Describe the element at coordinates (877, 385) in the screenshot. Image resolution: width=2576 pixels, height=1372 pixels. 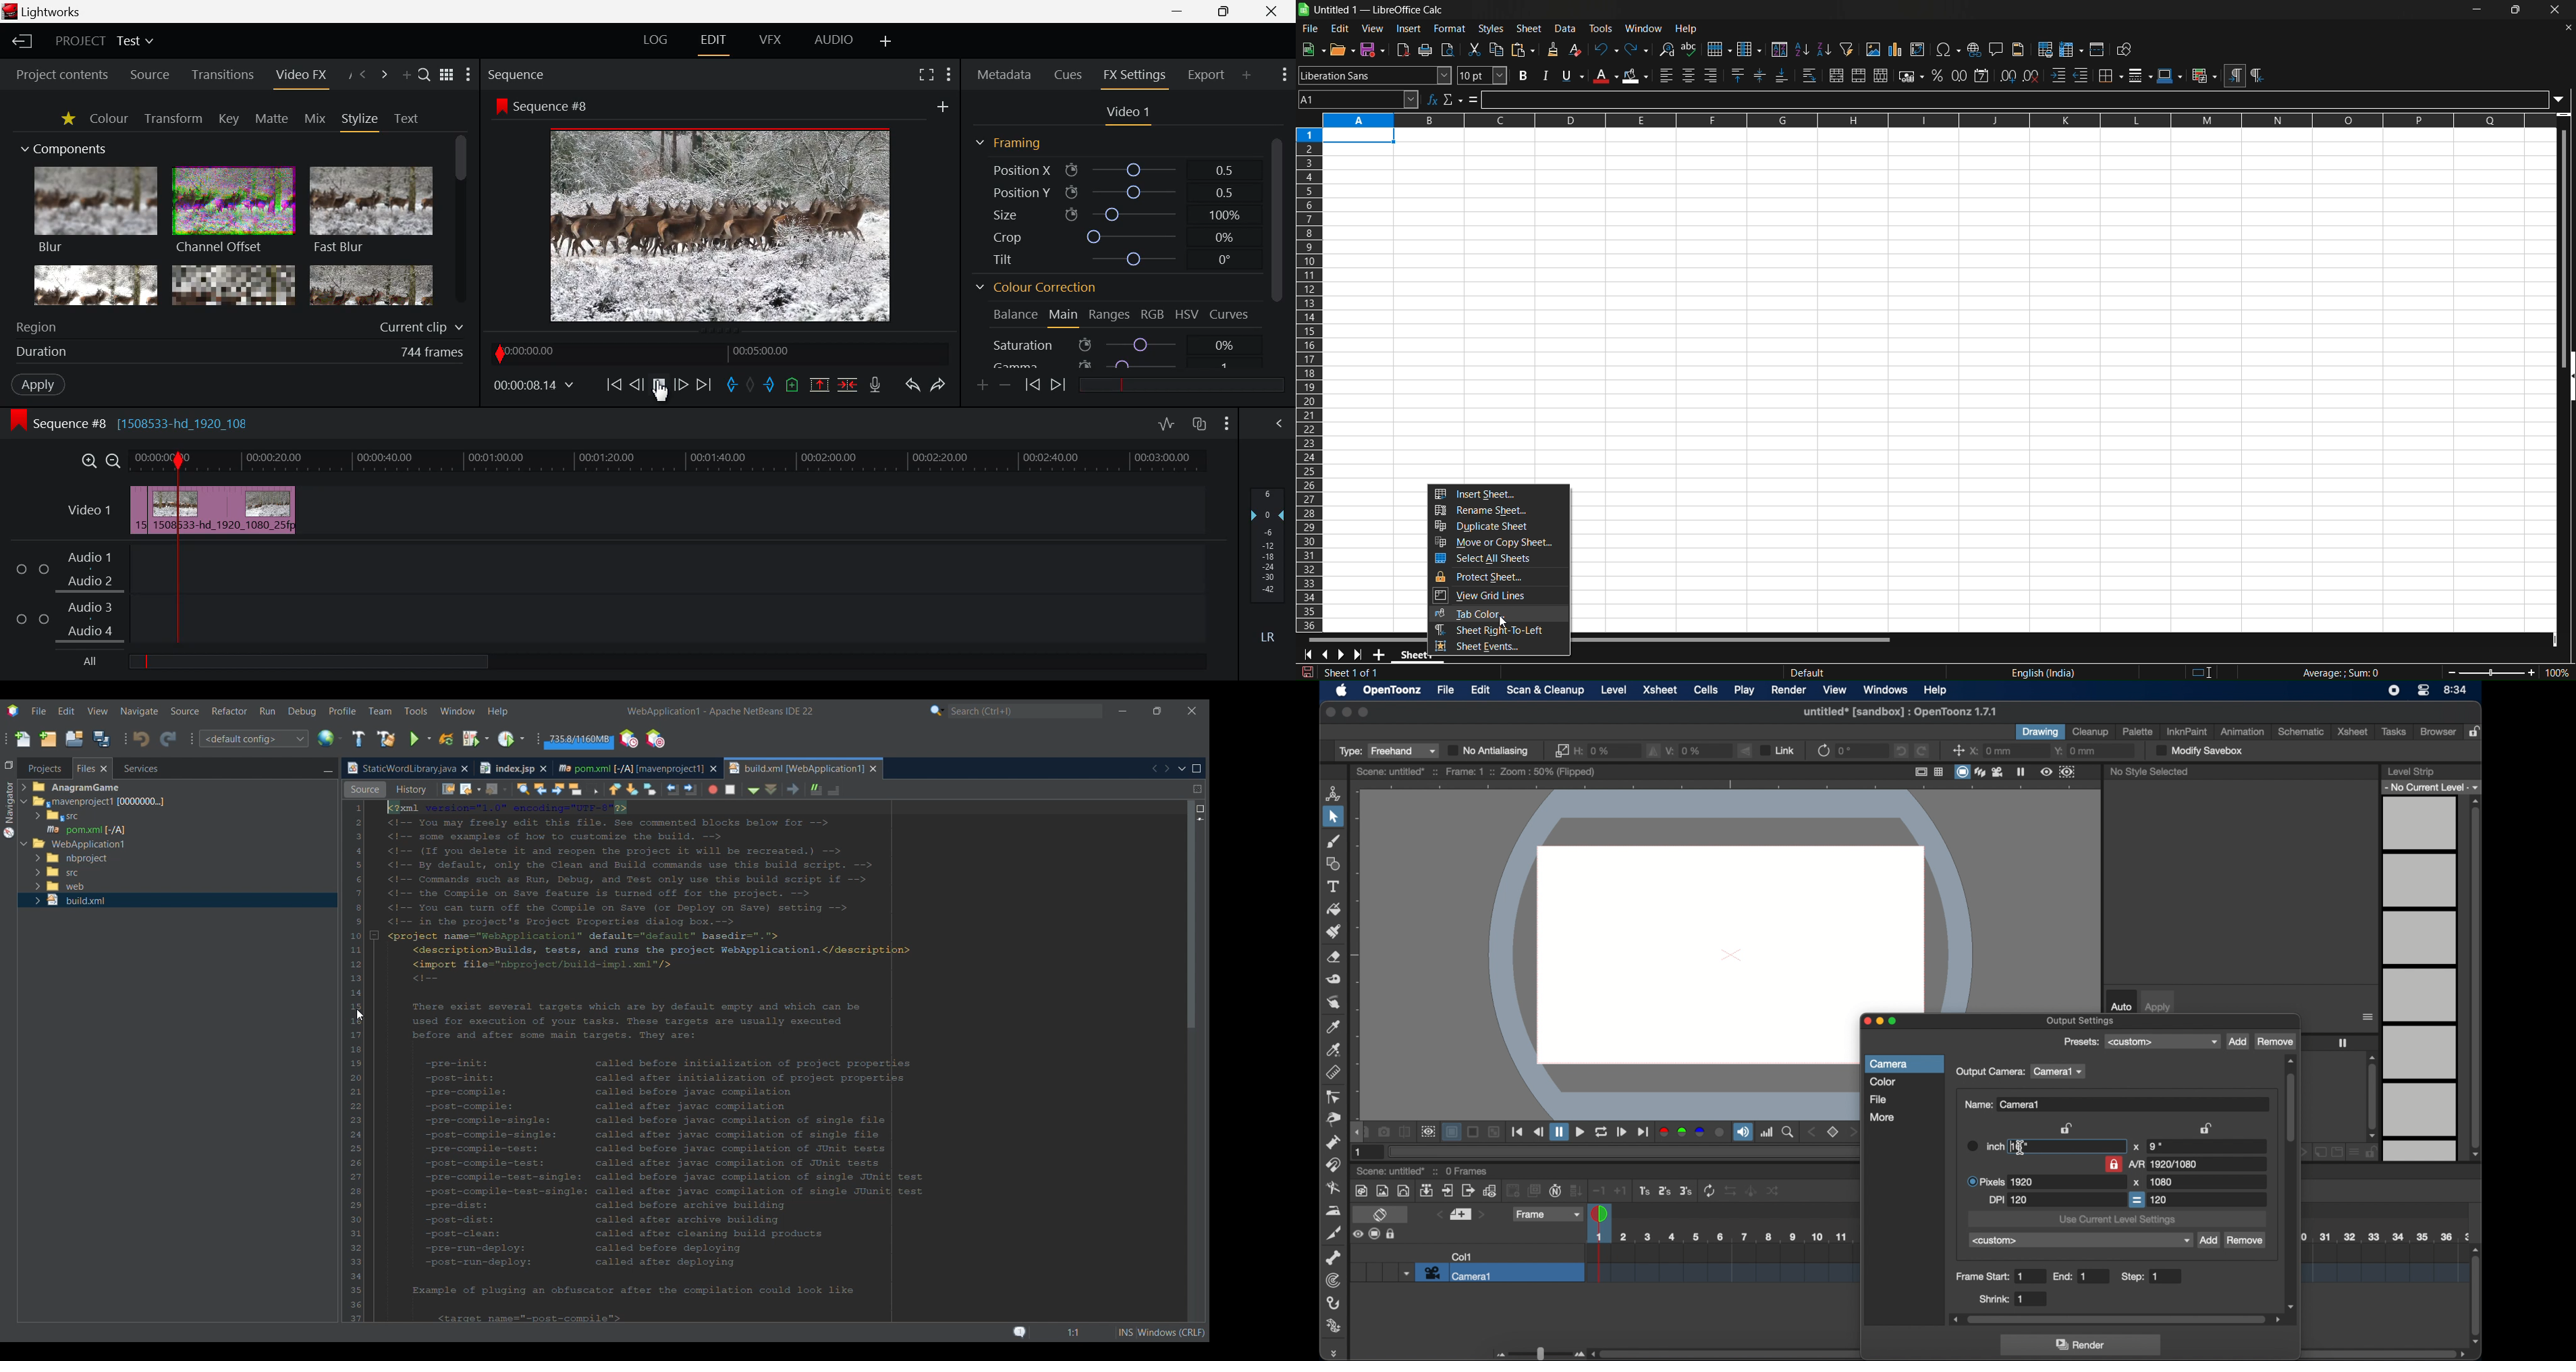
I see `Record Voiceover` at that location.